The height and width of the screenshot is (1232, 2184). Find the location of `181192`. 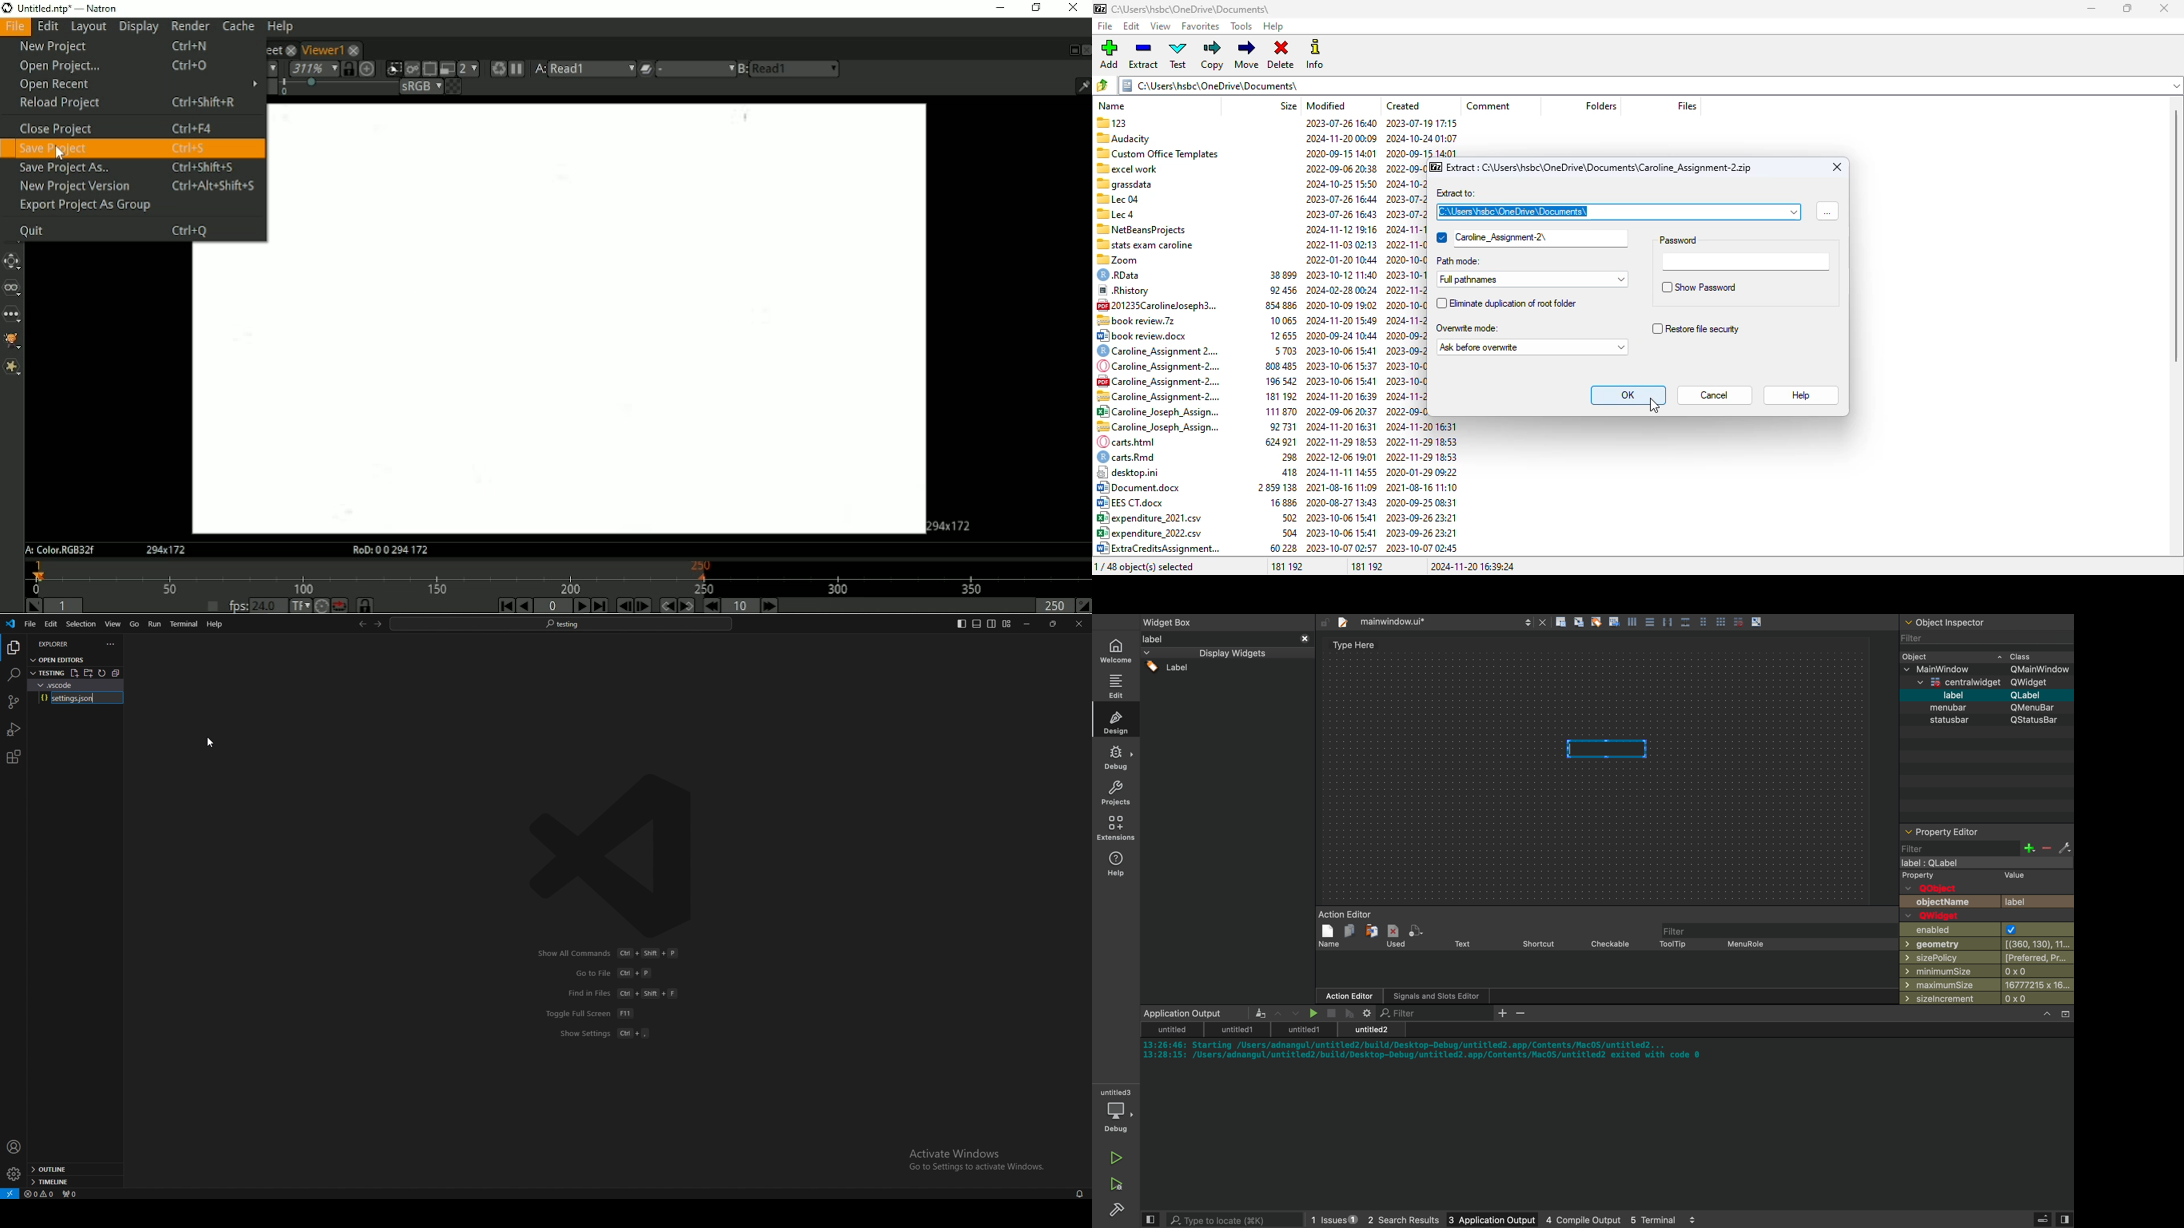

181192 is located at coordinates (1286, 567).